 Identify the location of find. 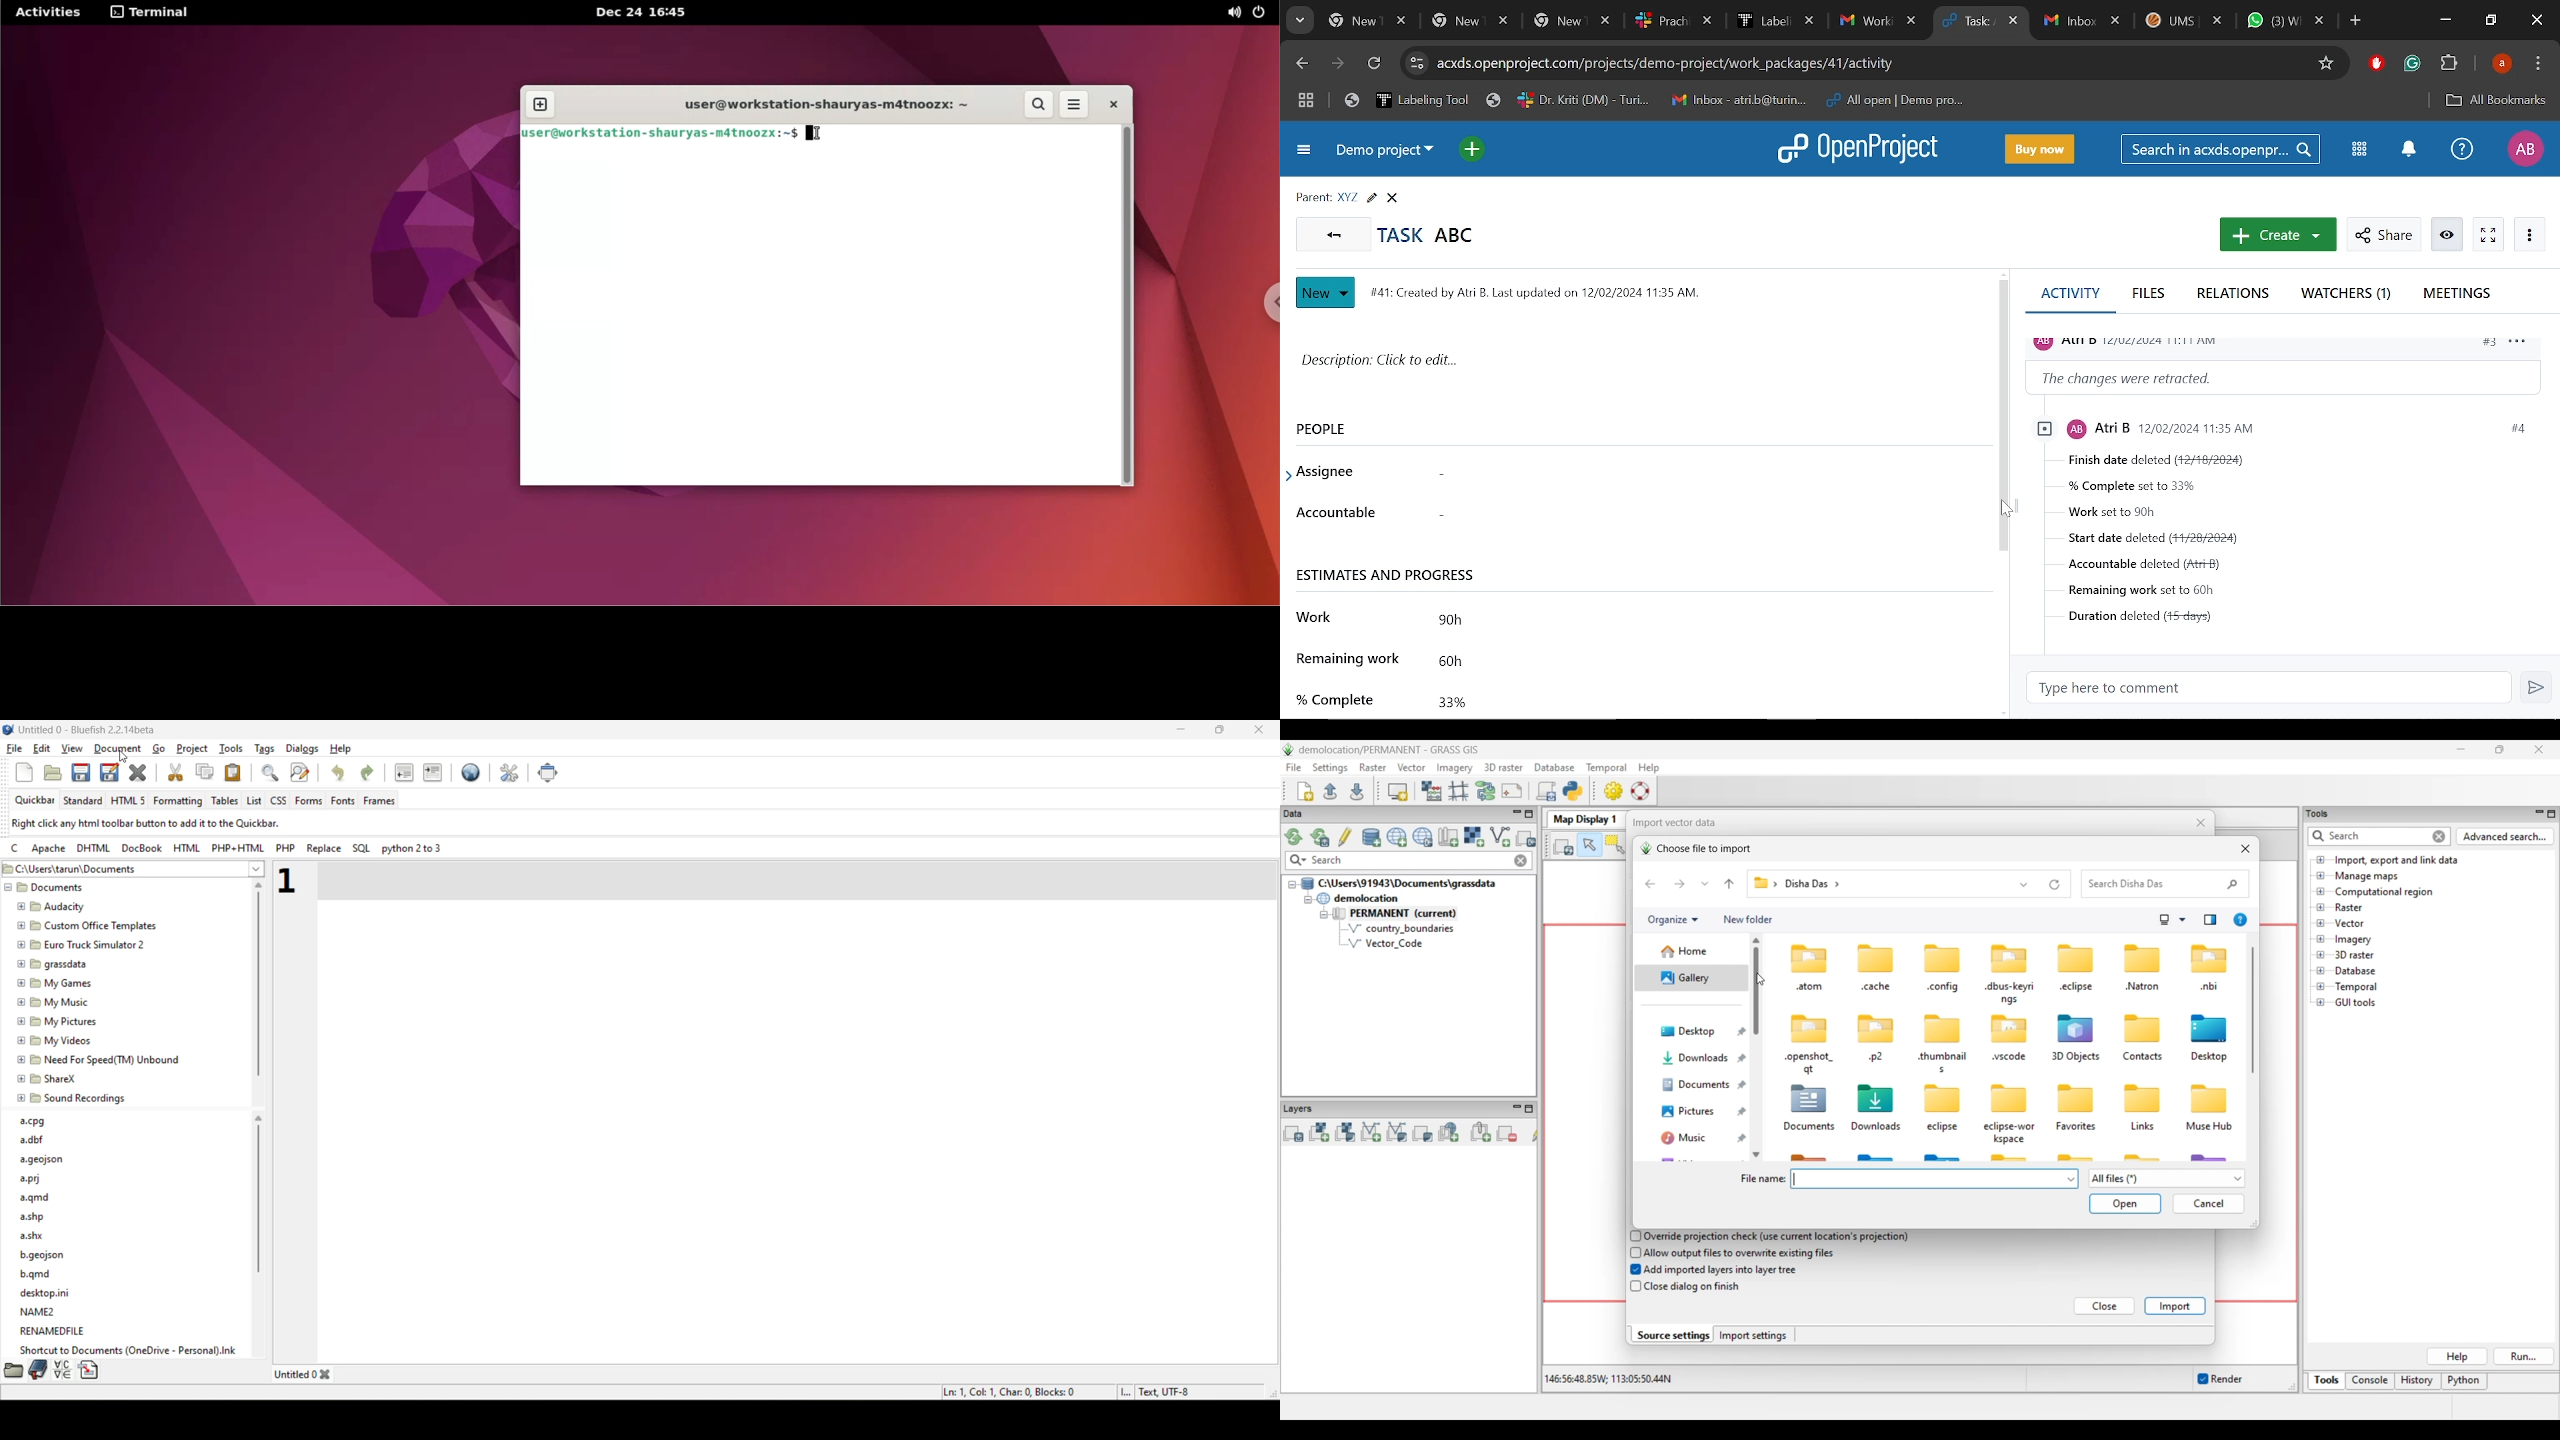
(271, 774).